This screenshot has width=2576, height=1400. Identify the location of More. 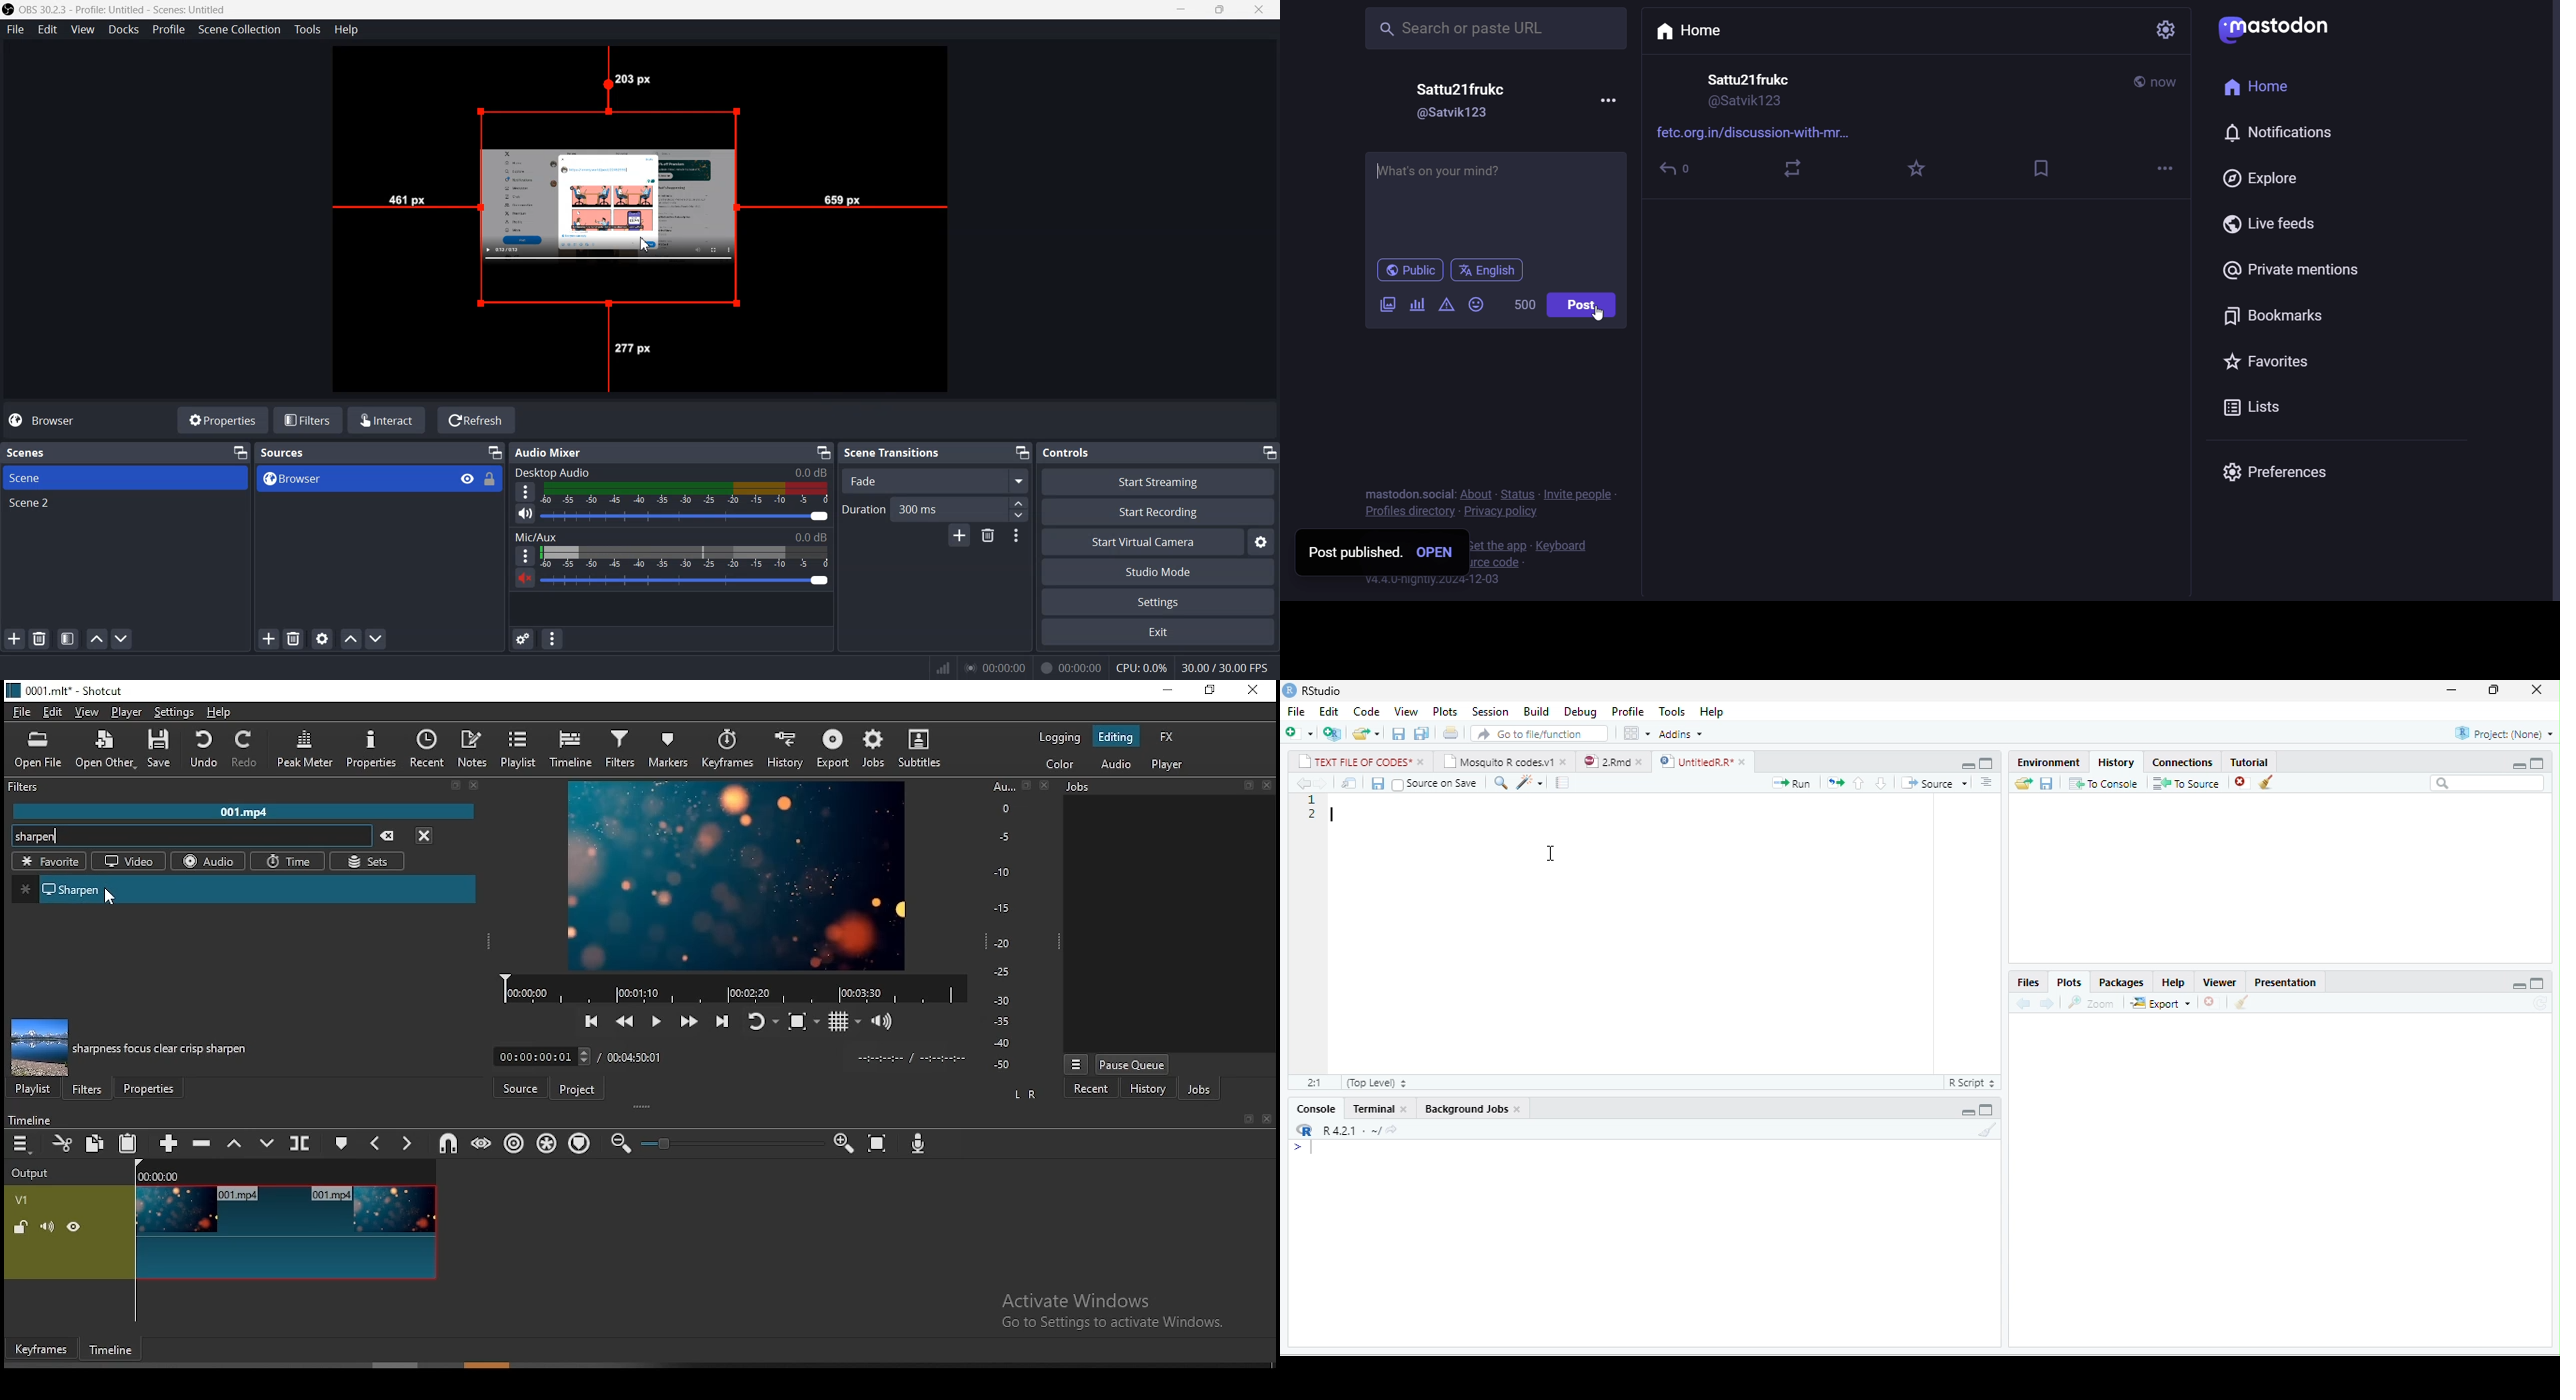
(525, 491).